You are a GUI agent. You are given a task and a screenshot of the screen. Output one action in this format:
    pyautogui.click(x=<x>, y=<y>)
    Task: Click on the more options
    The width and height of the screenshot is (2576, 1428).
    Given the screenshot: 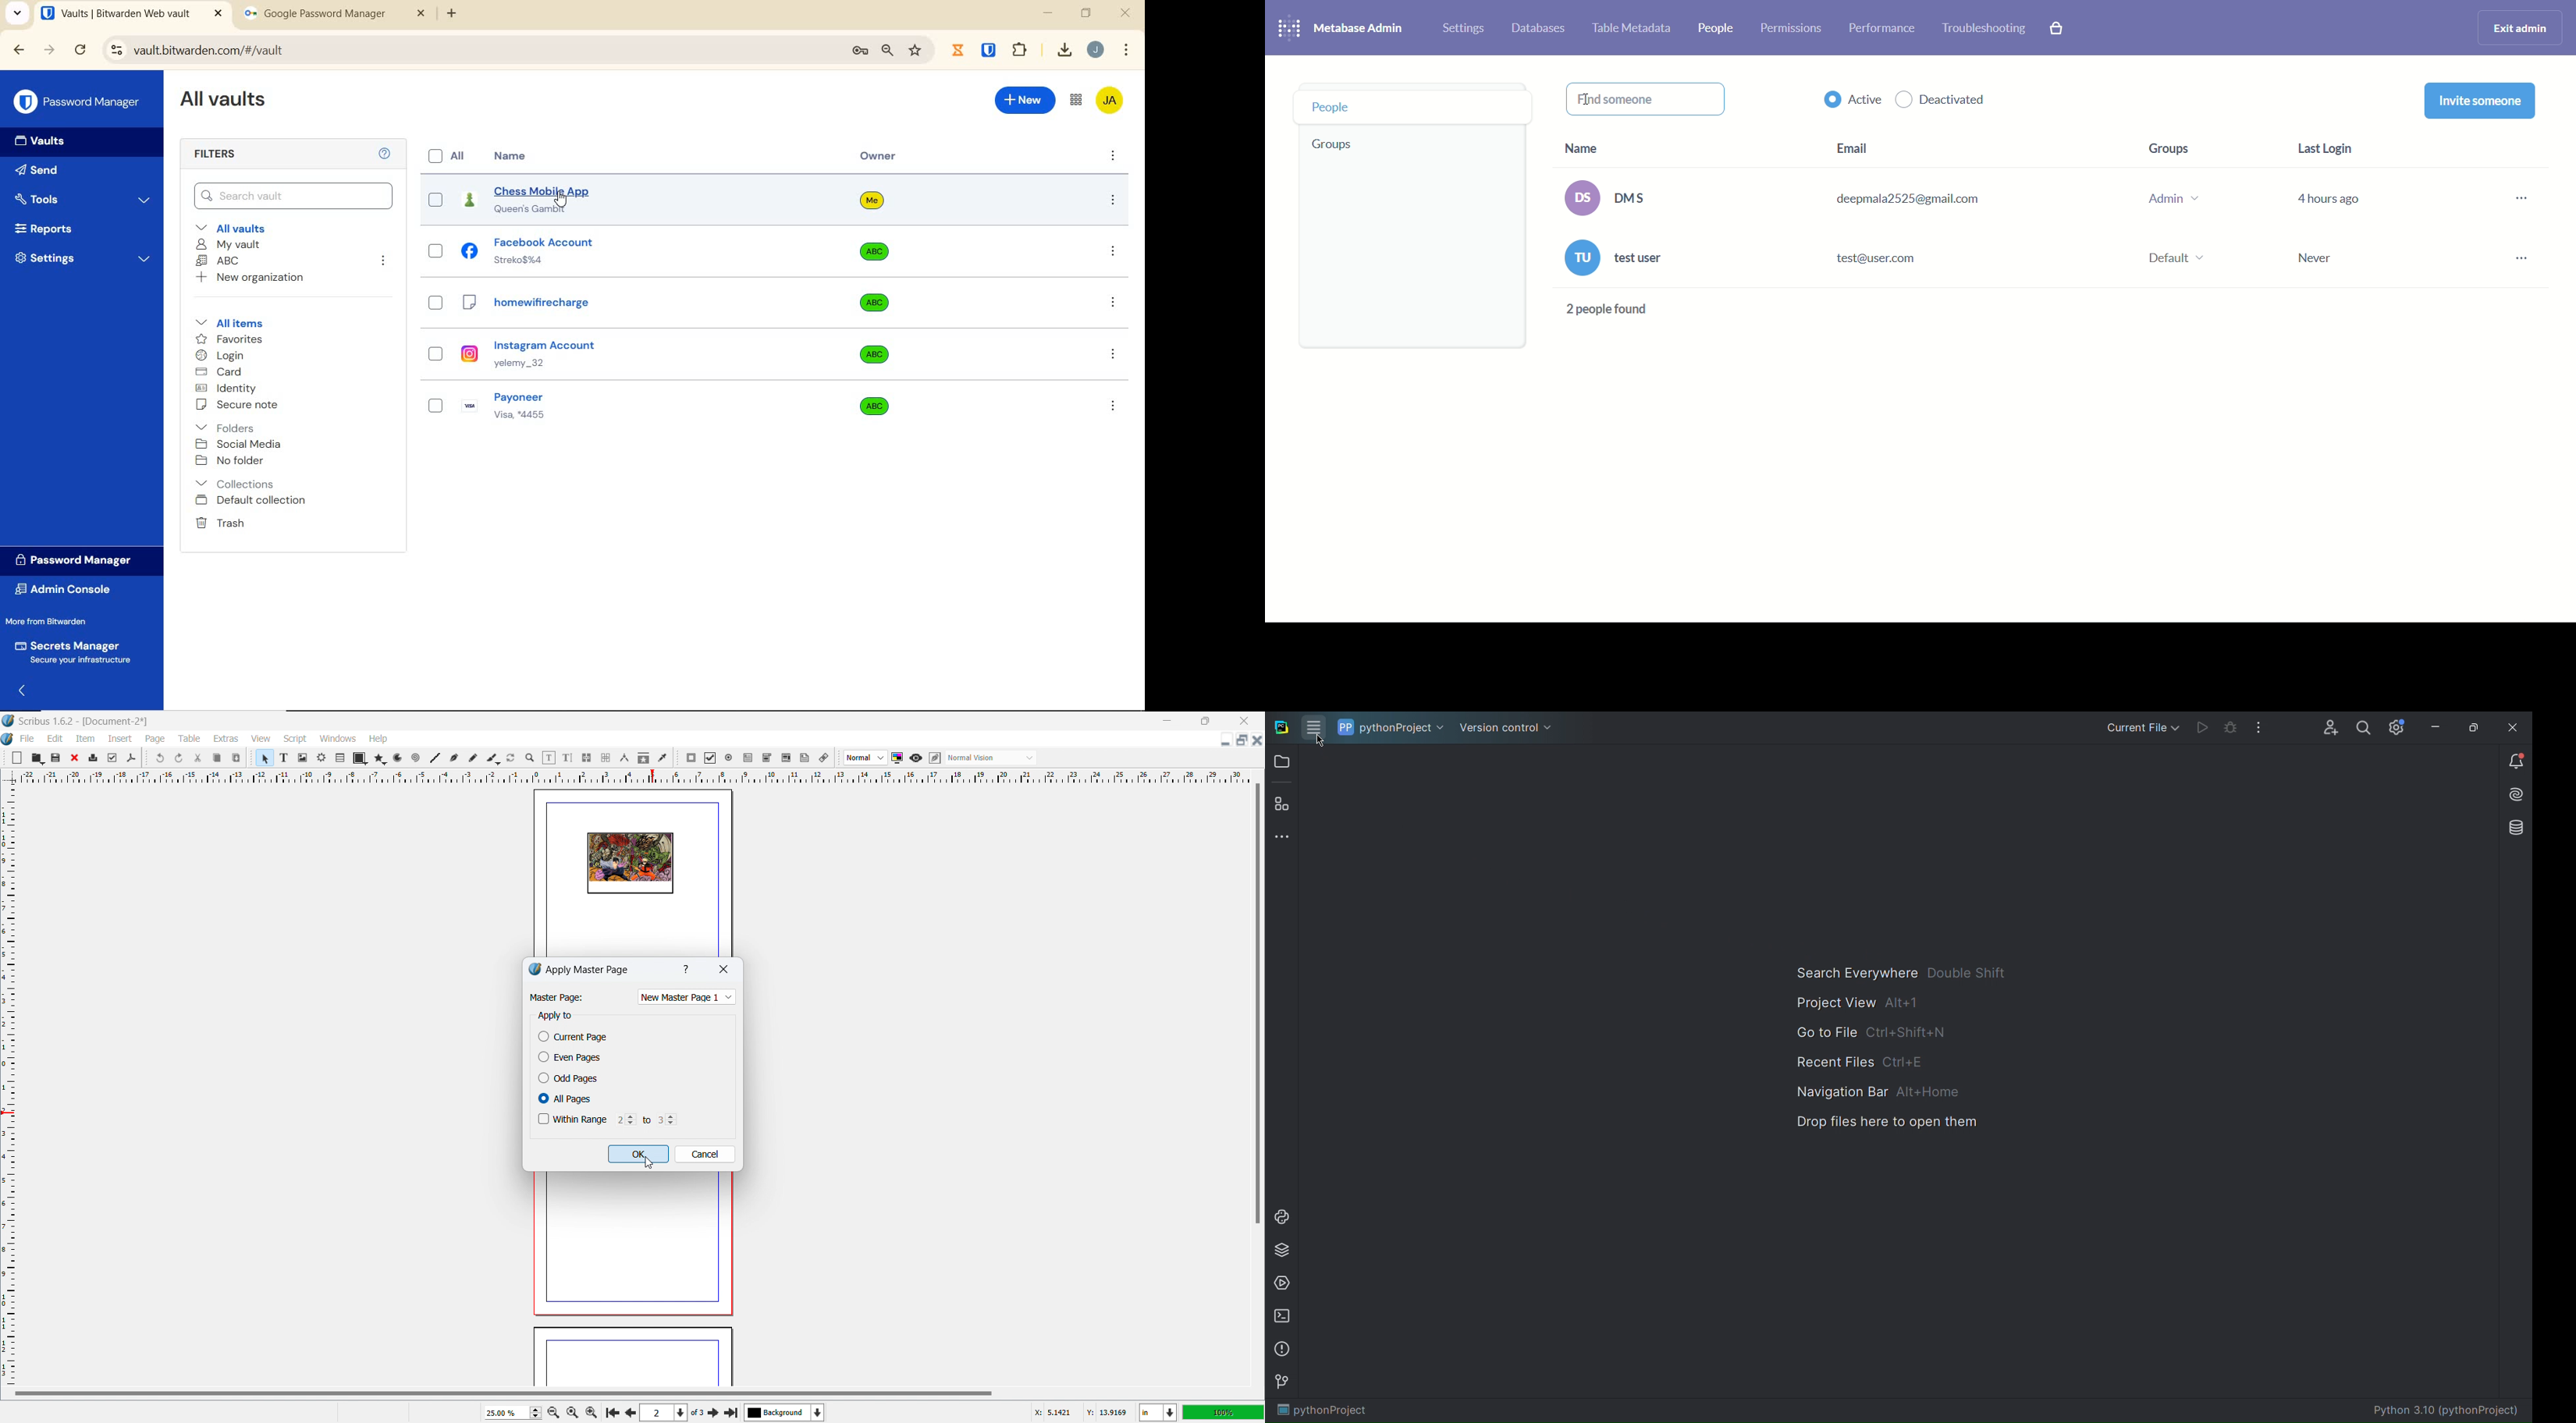 What is the action you would take?
    pyautogui.click(x=1111, y=301)
    